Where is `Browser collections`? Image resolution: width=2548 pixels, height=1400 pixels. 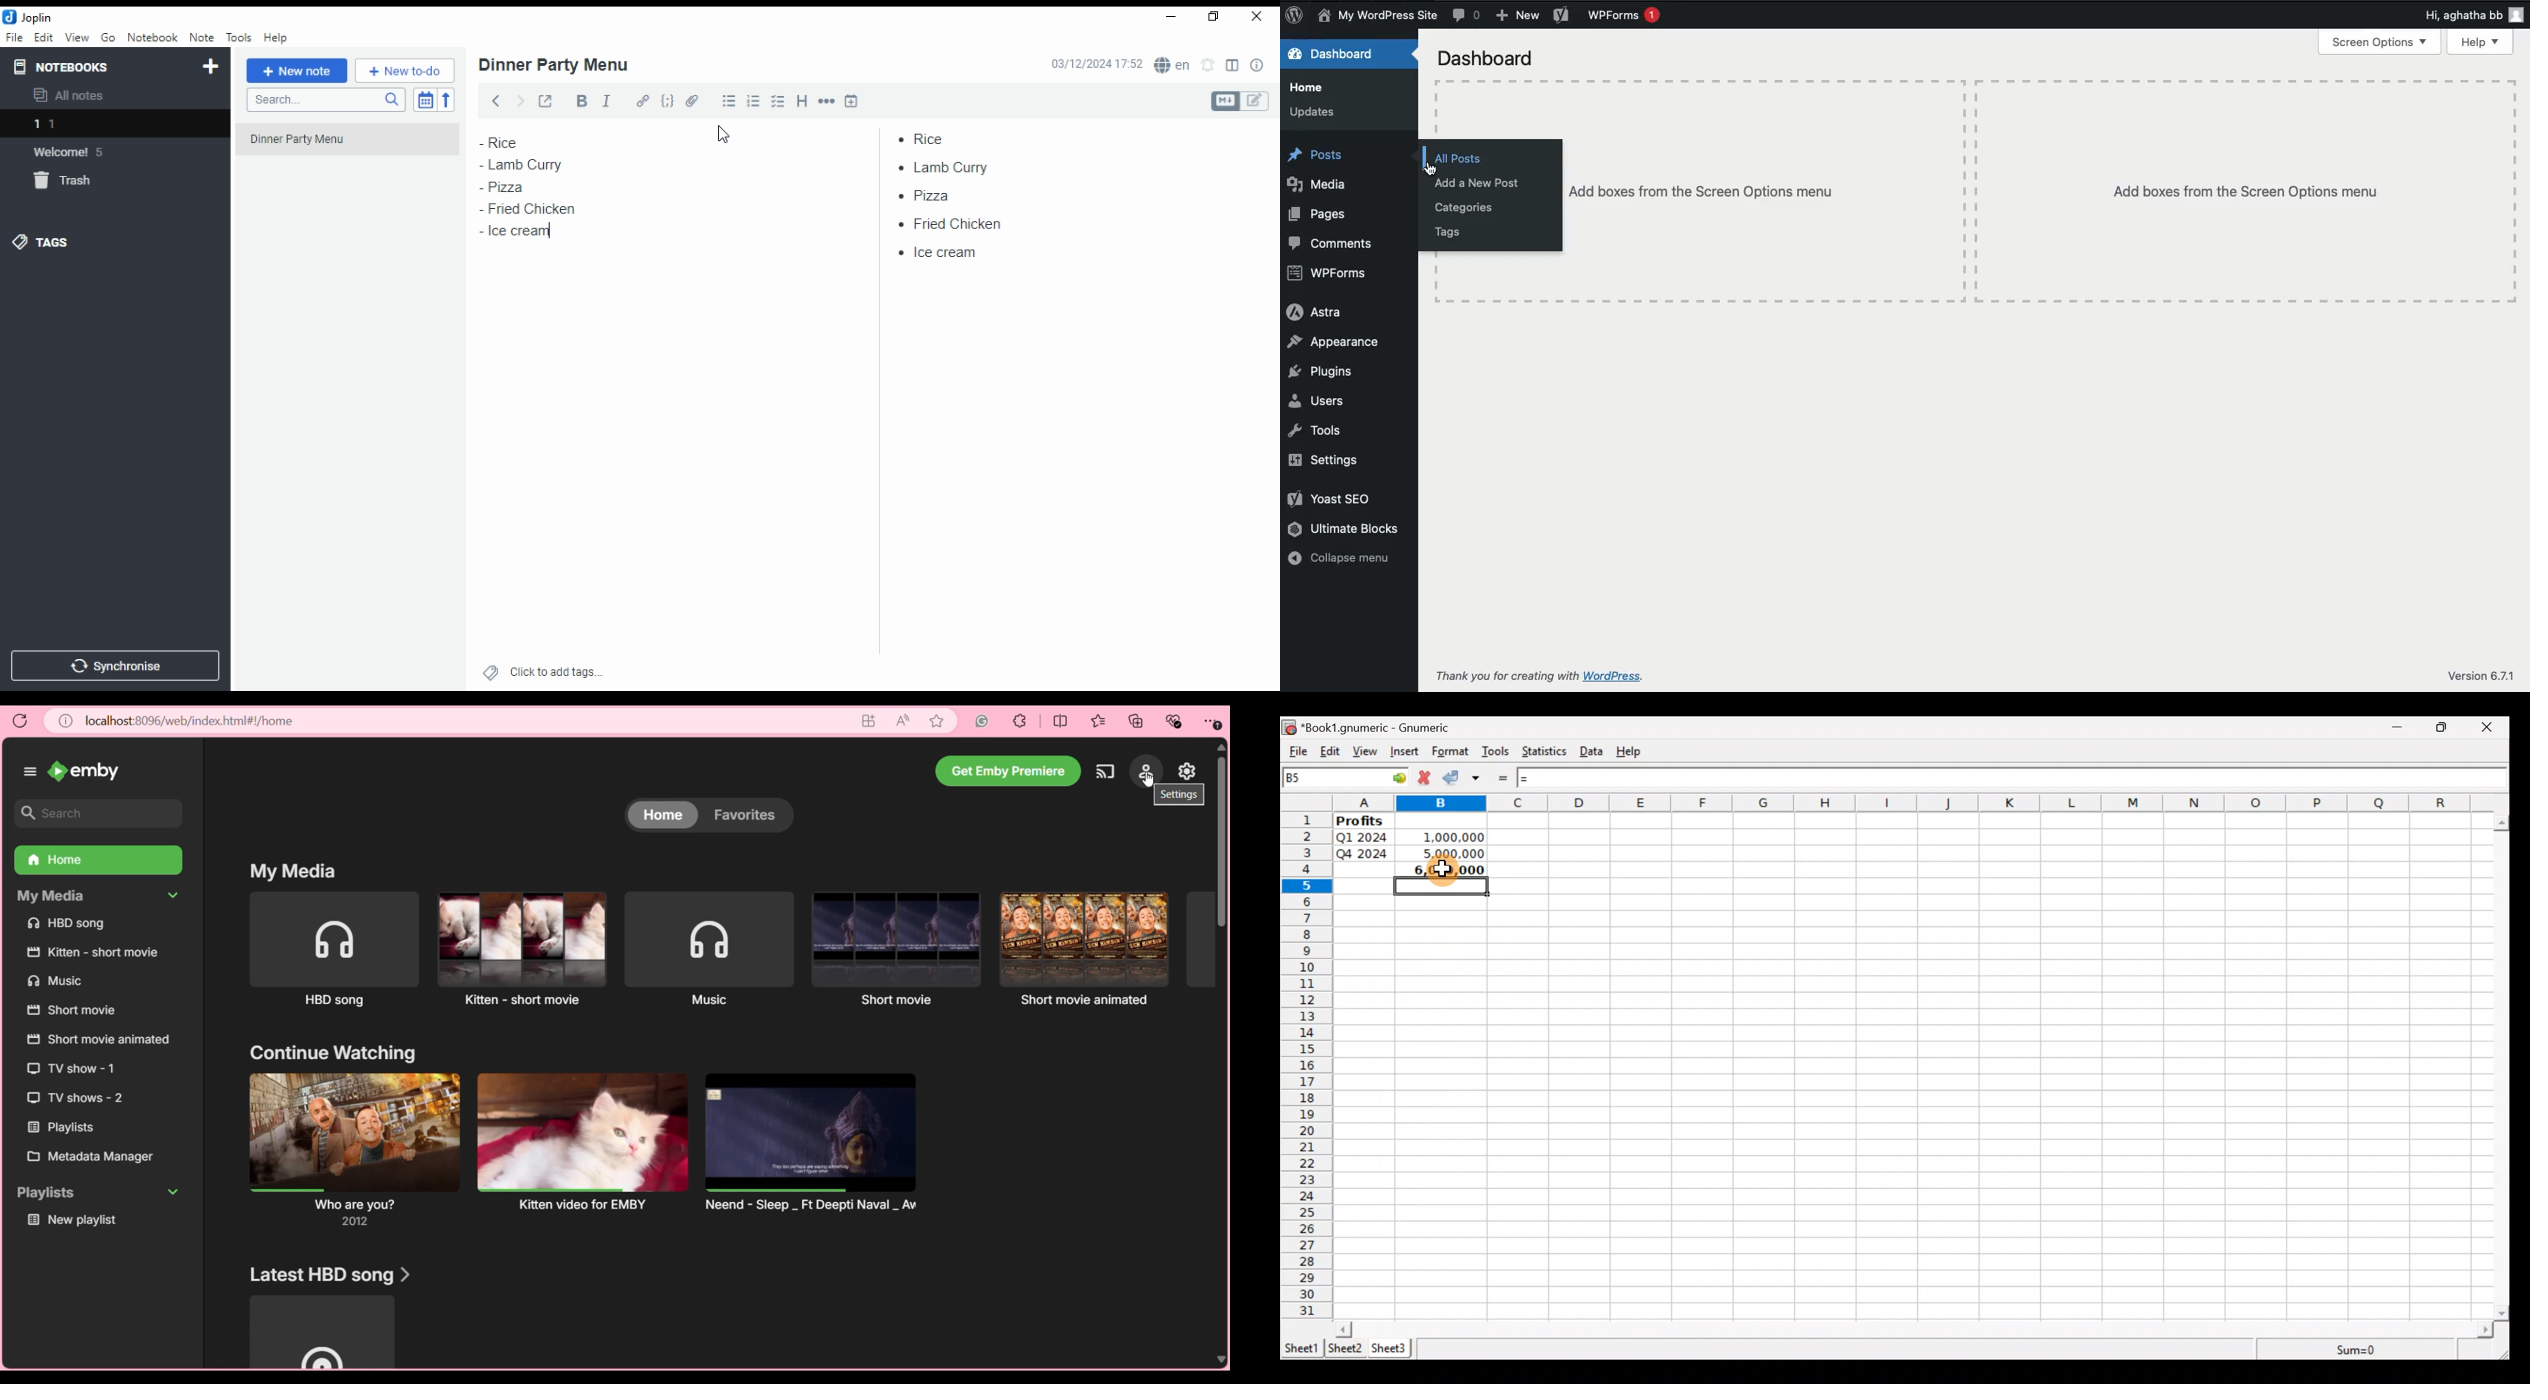 Browser collections is located at coordinates (1136, 721).